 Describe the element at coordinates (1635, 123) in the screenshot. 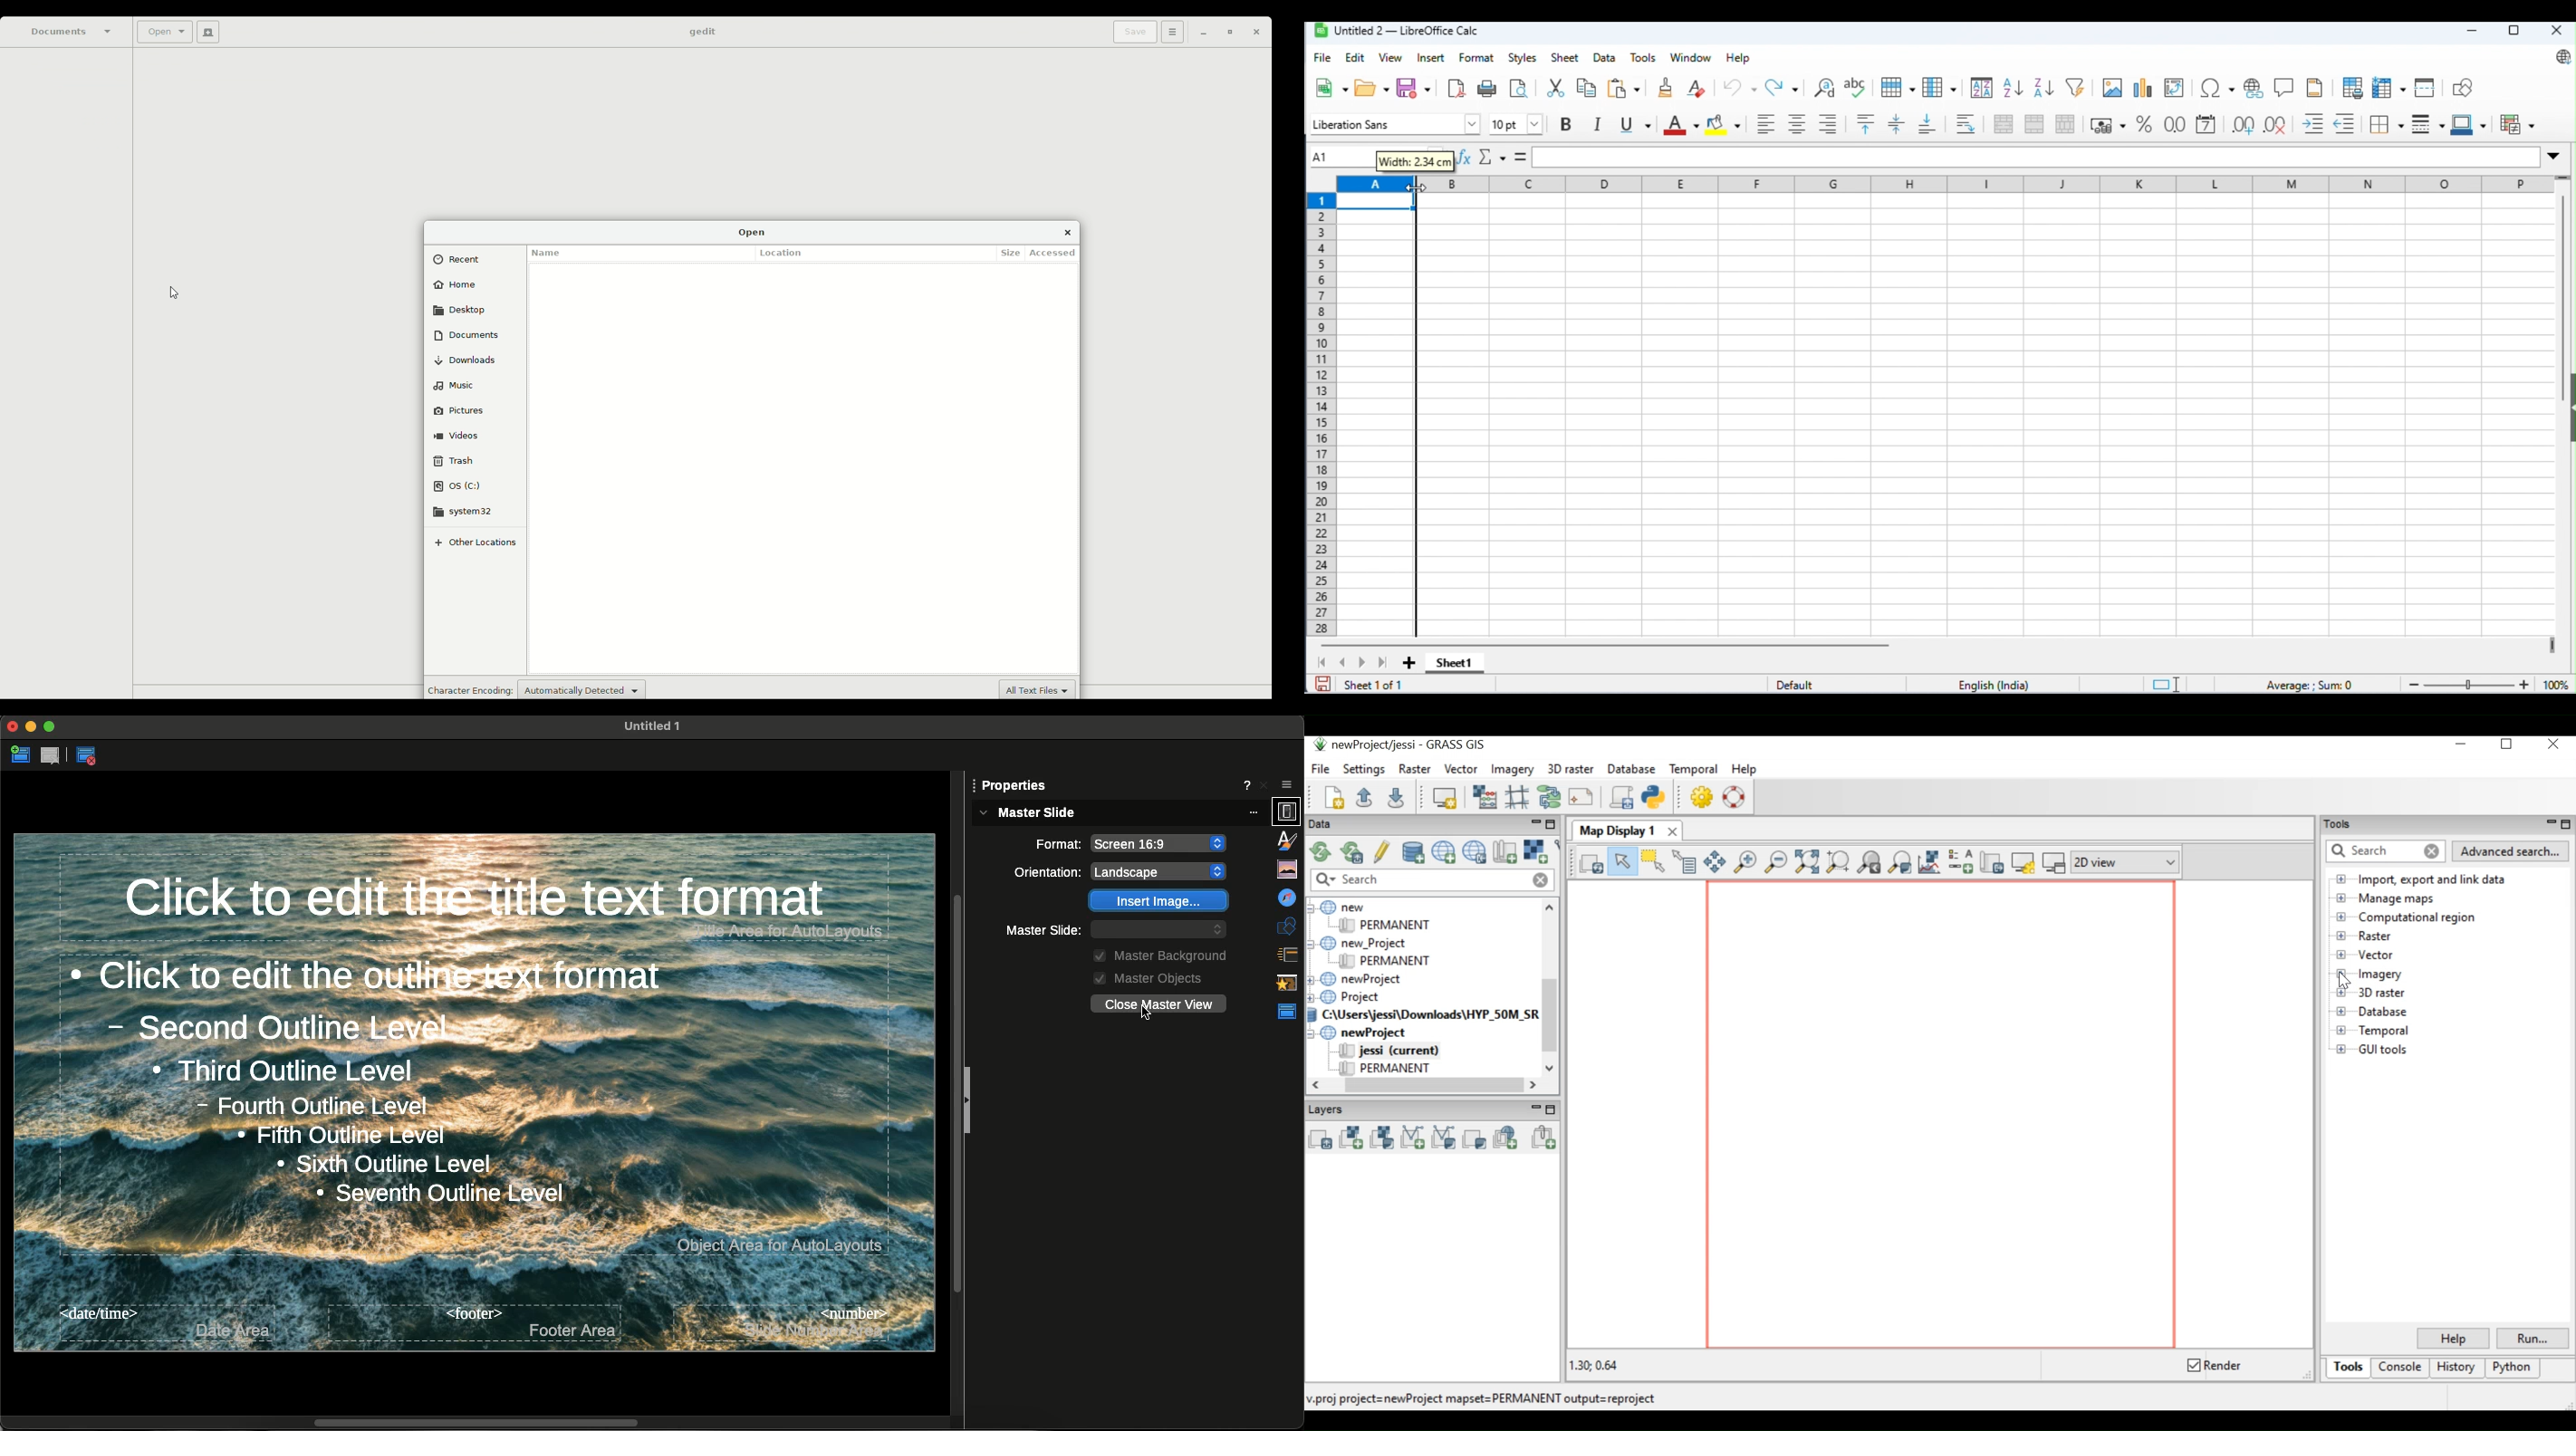

I see `underline` at that location.